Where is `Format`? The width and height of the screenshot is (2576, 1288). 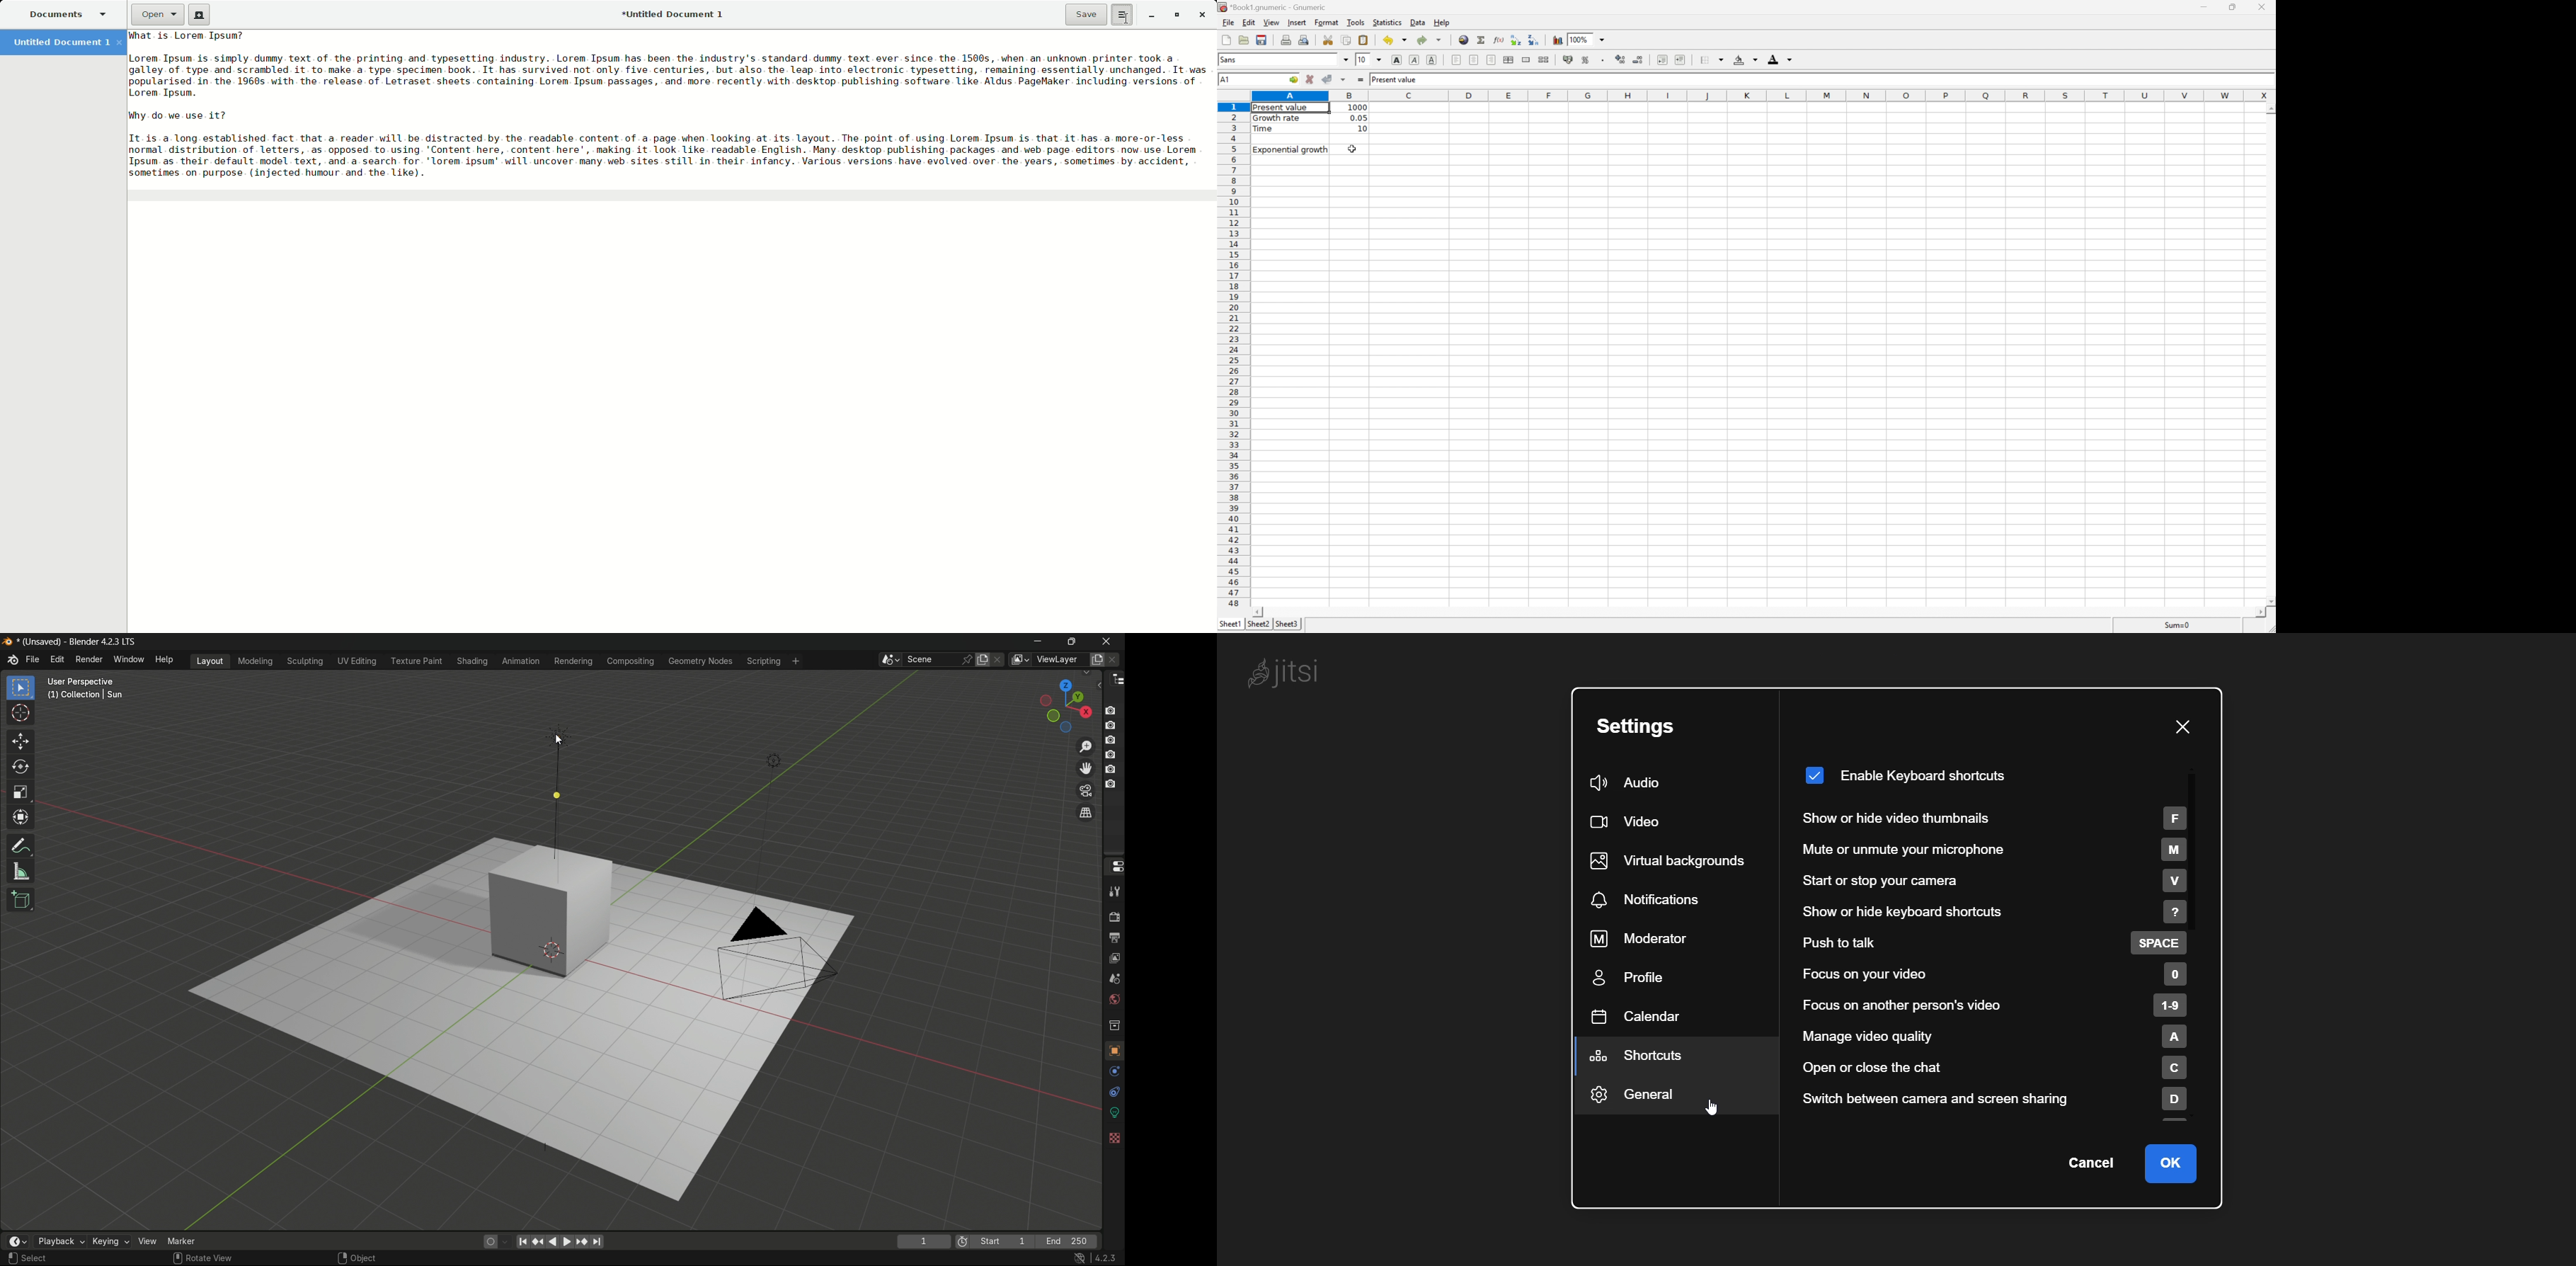
Format is located at coordinates (1325, 22).